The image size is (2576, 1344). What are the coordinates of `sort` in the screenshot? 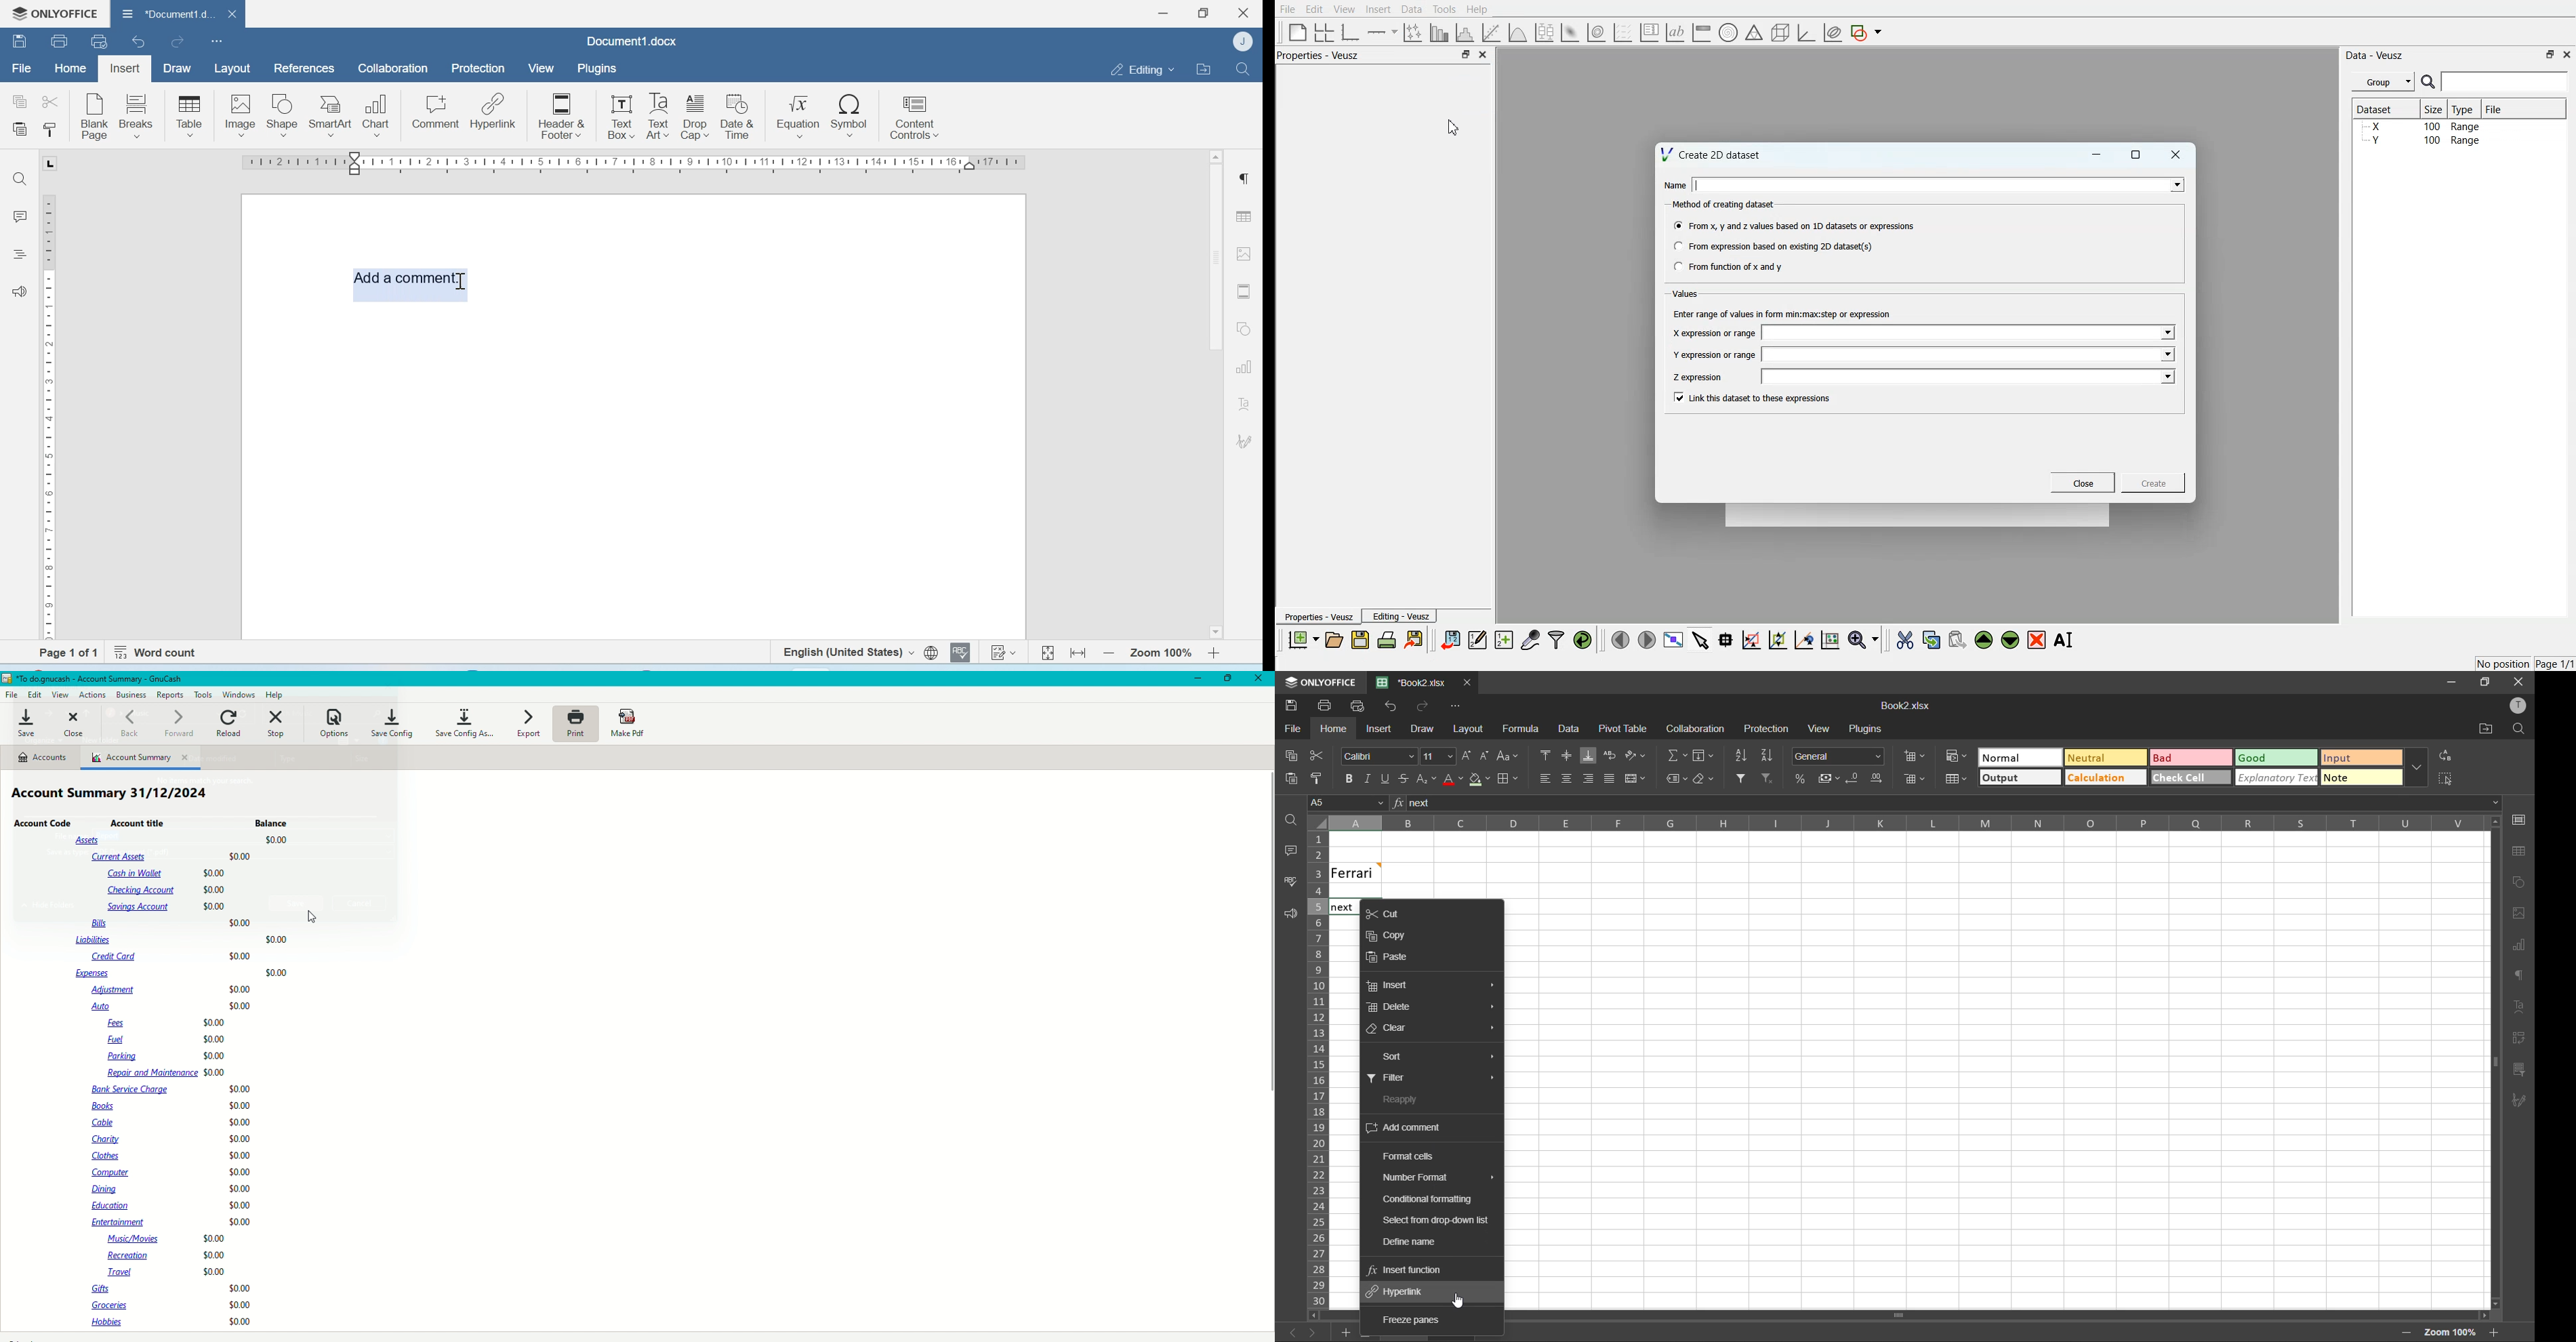 It's located at (1389, 1057).